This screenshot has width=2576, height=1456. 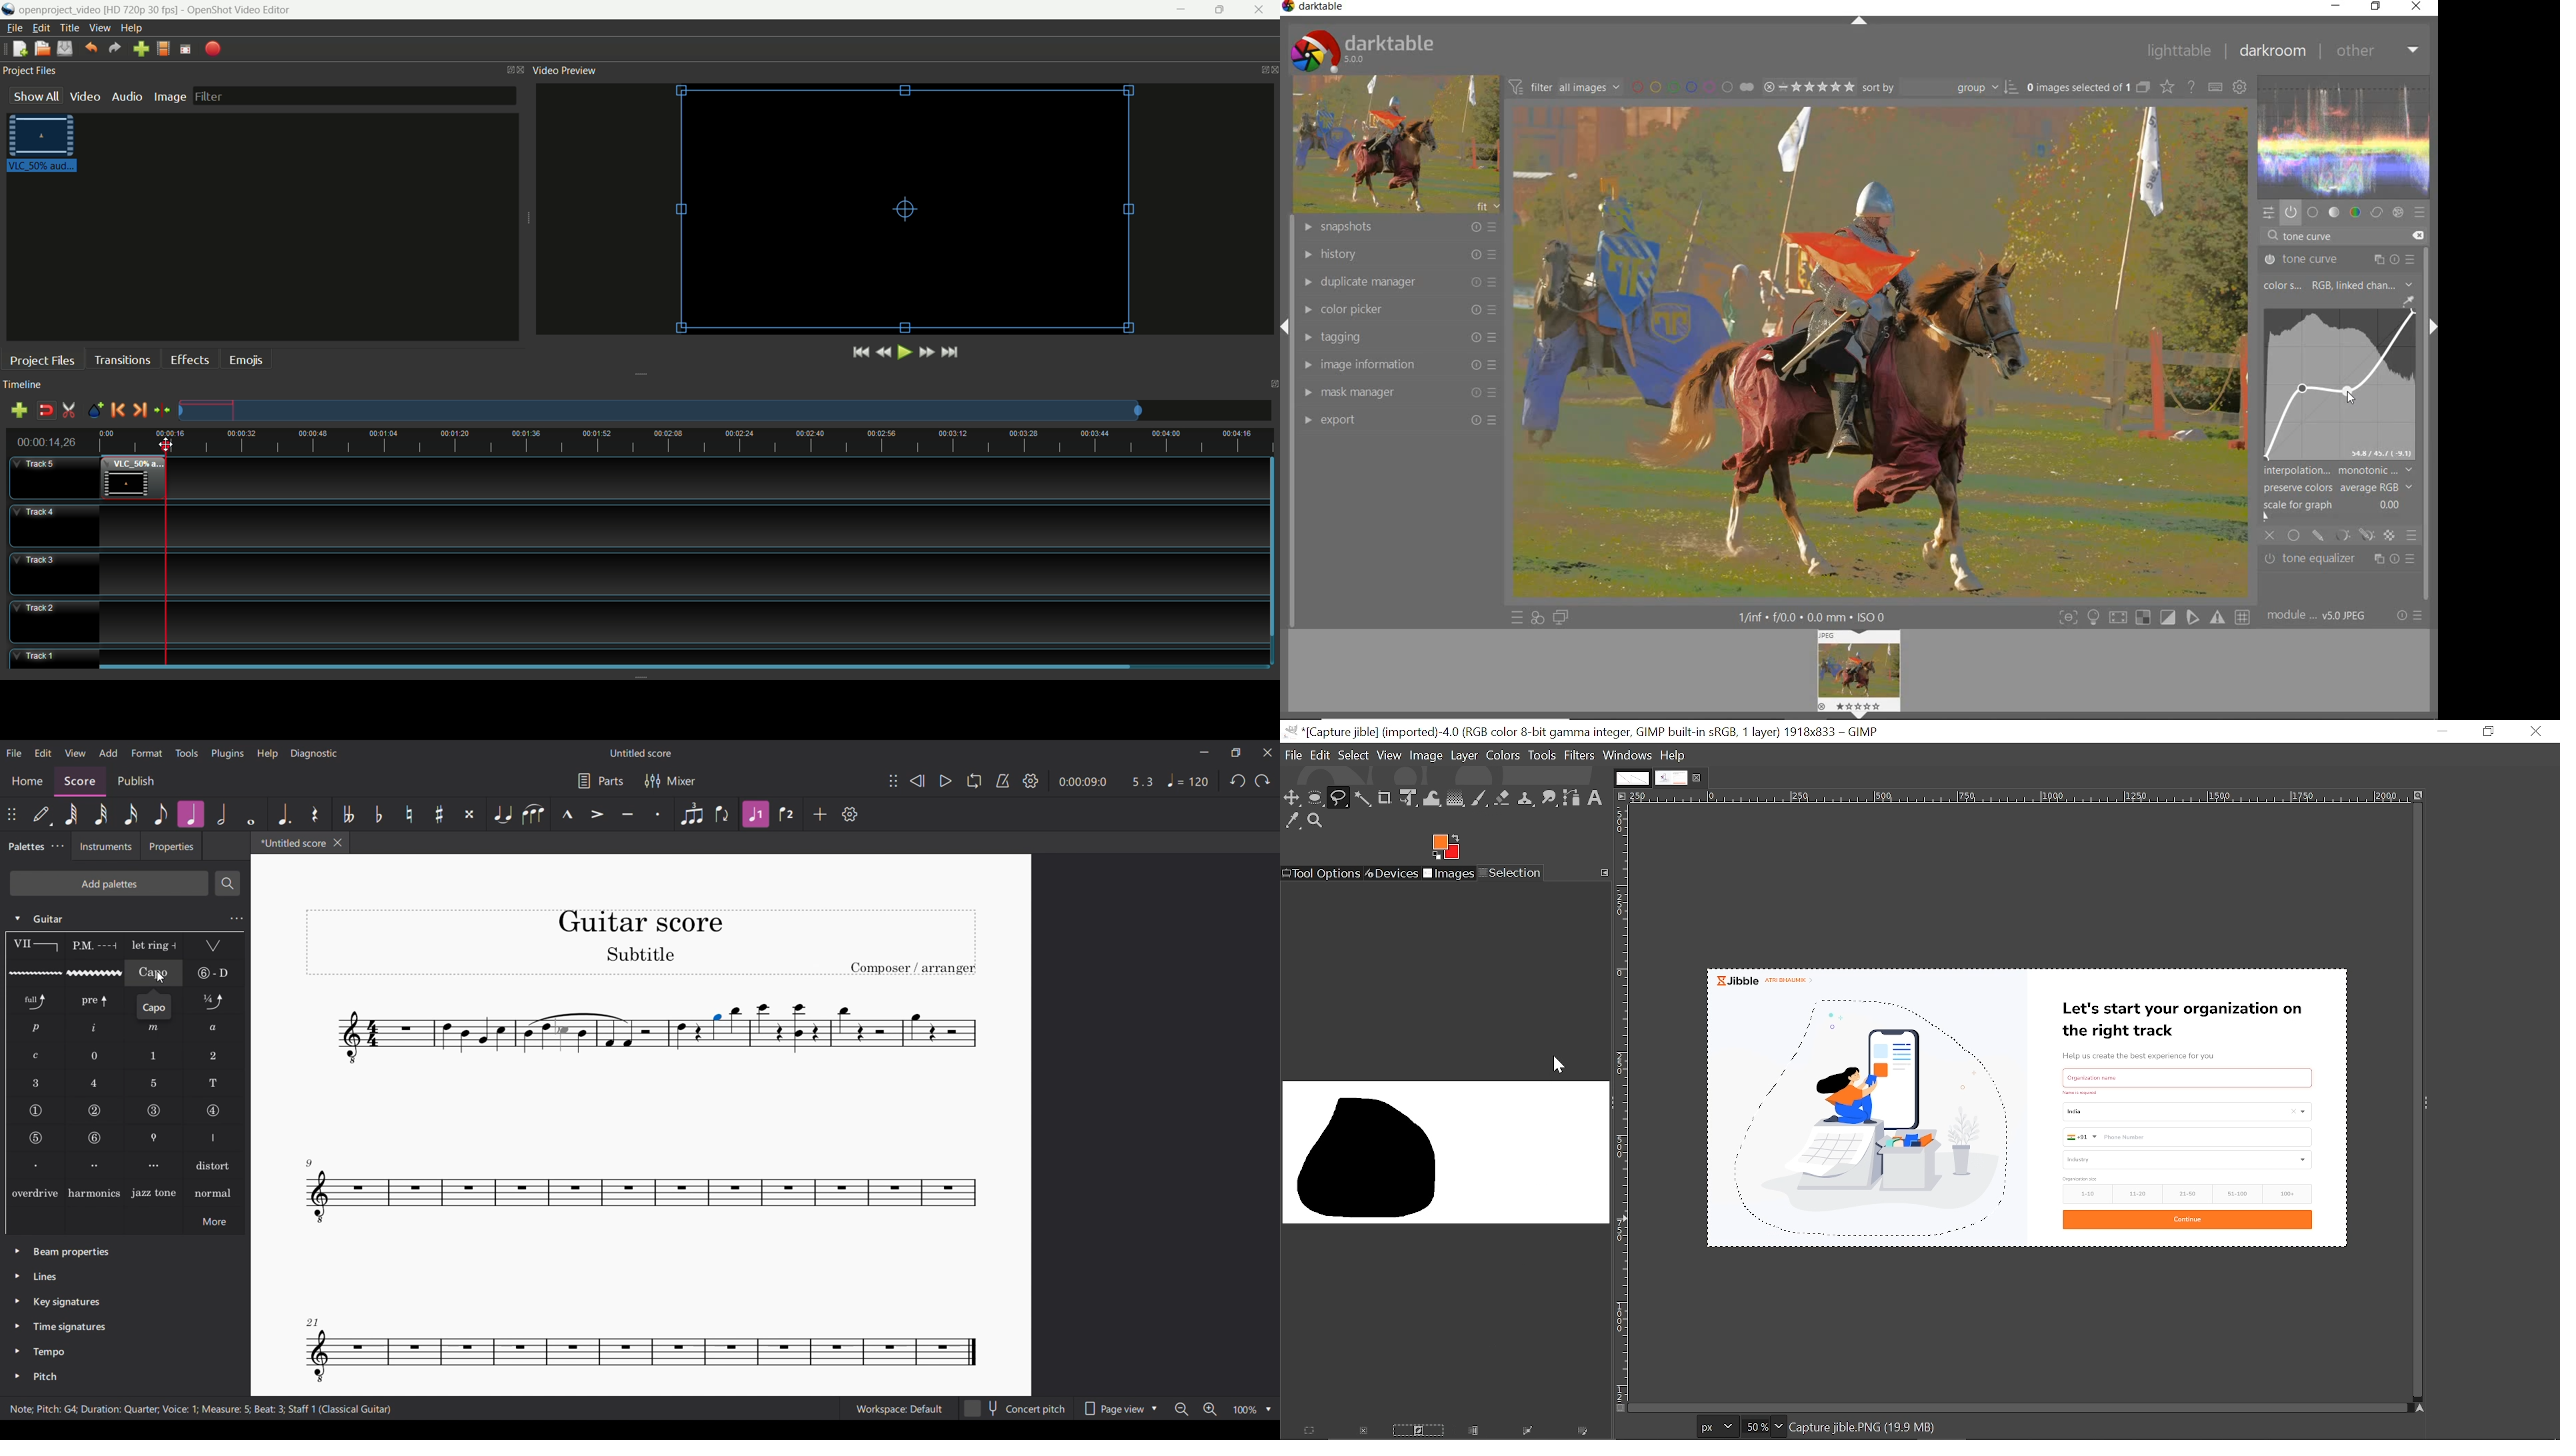 I want to click on Rest, so click(x=315, y=814).